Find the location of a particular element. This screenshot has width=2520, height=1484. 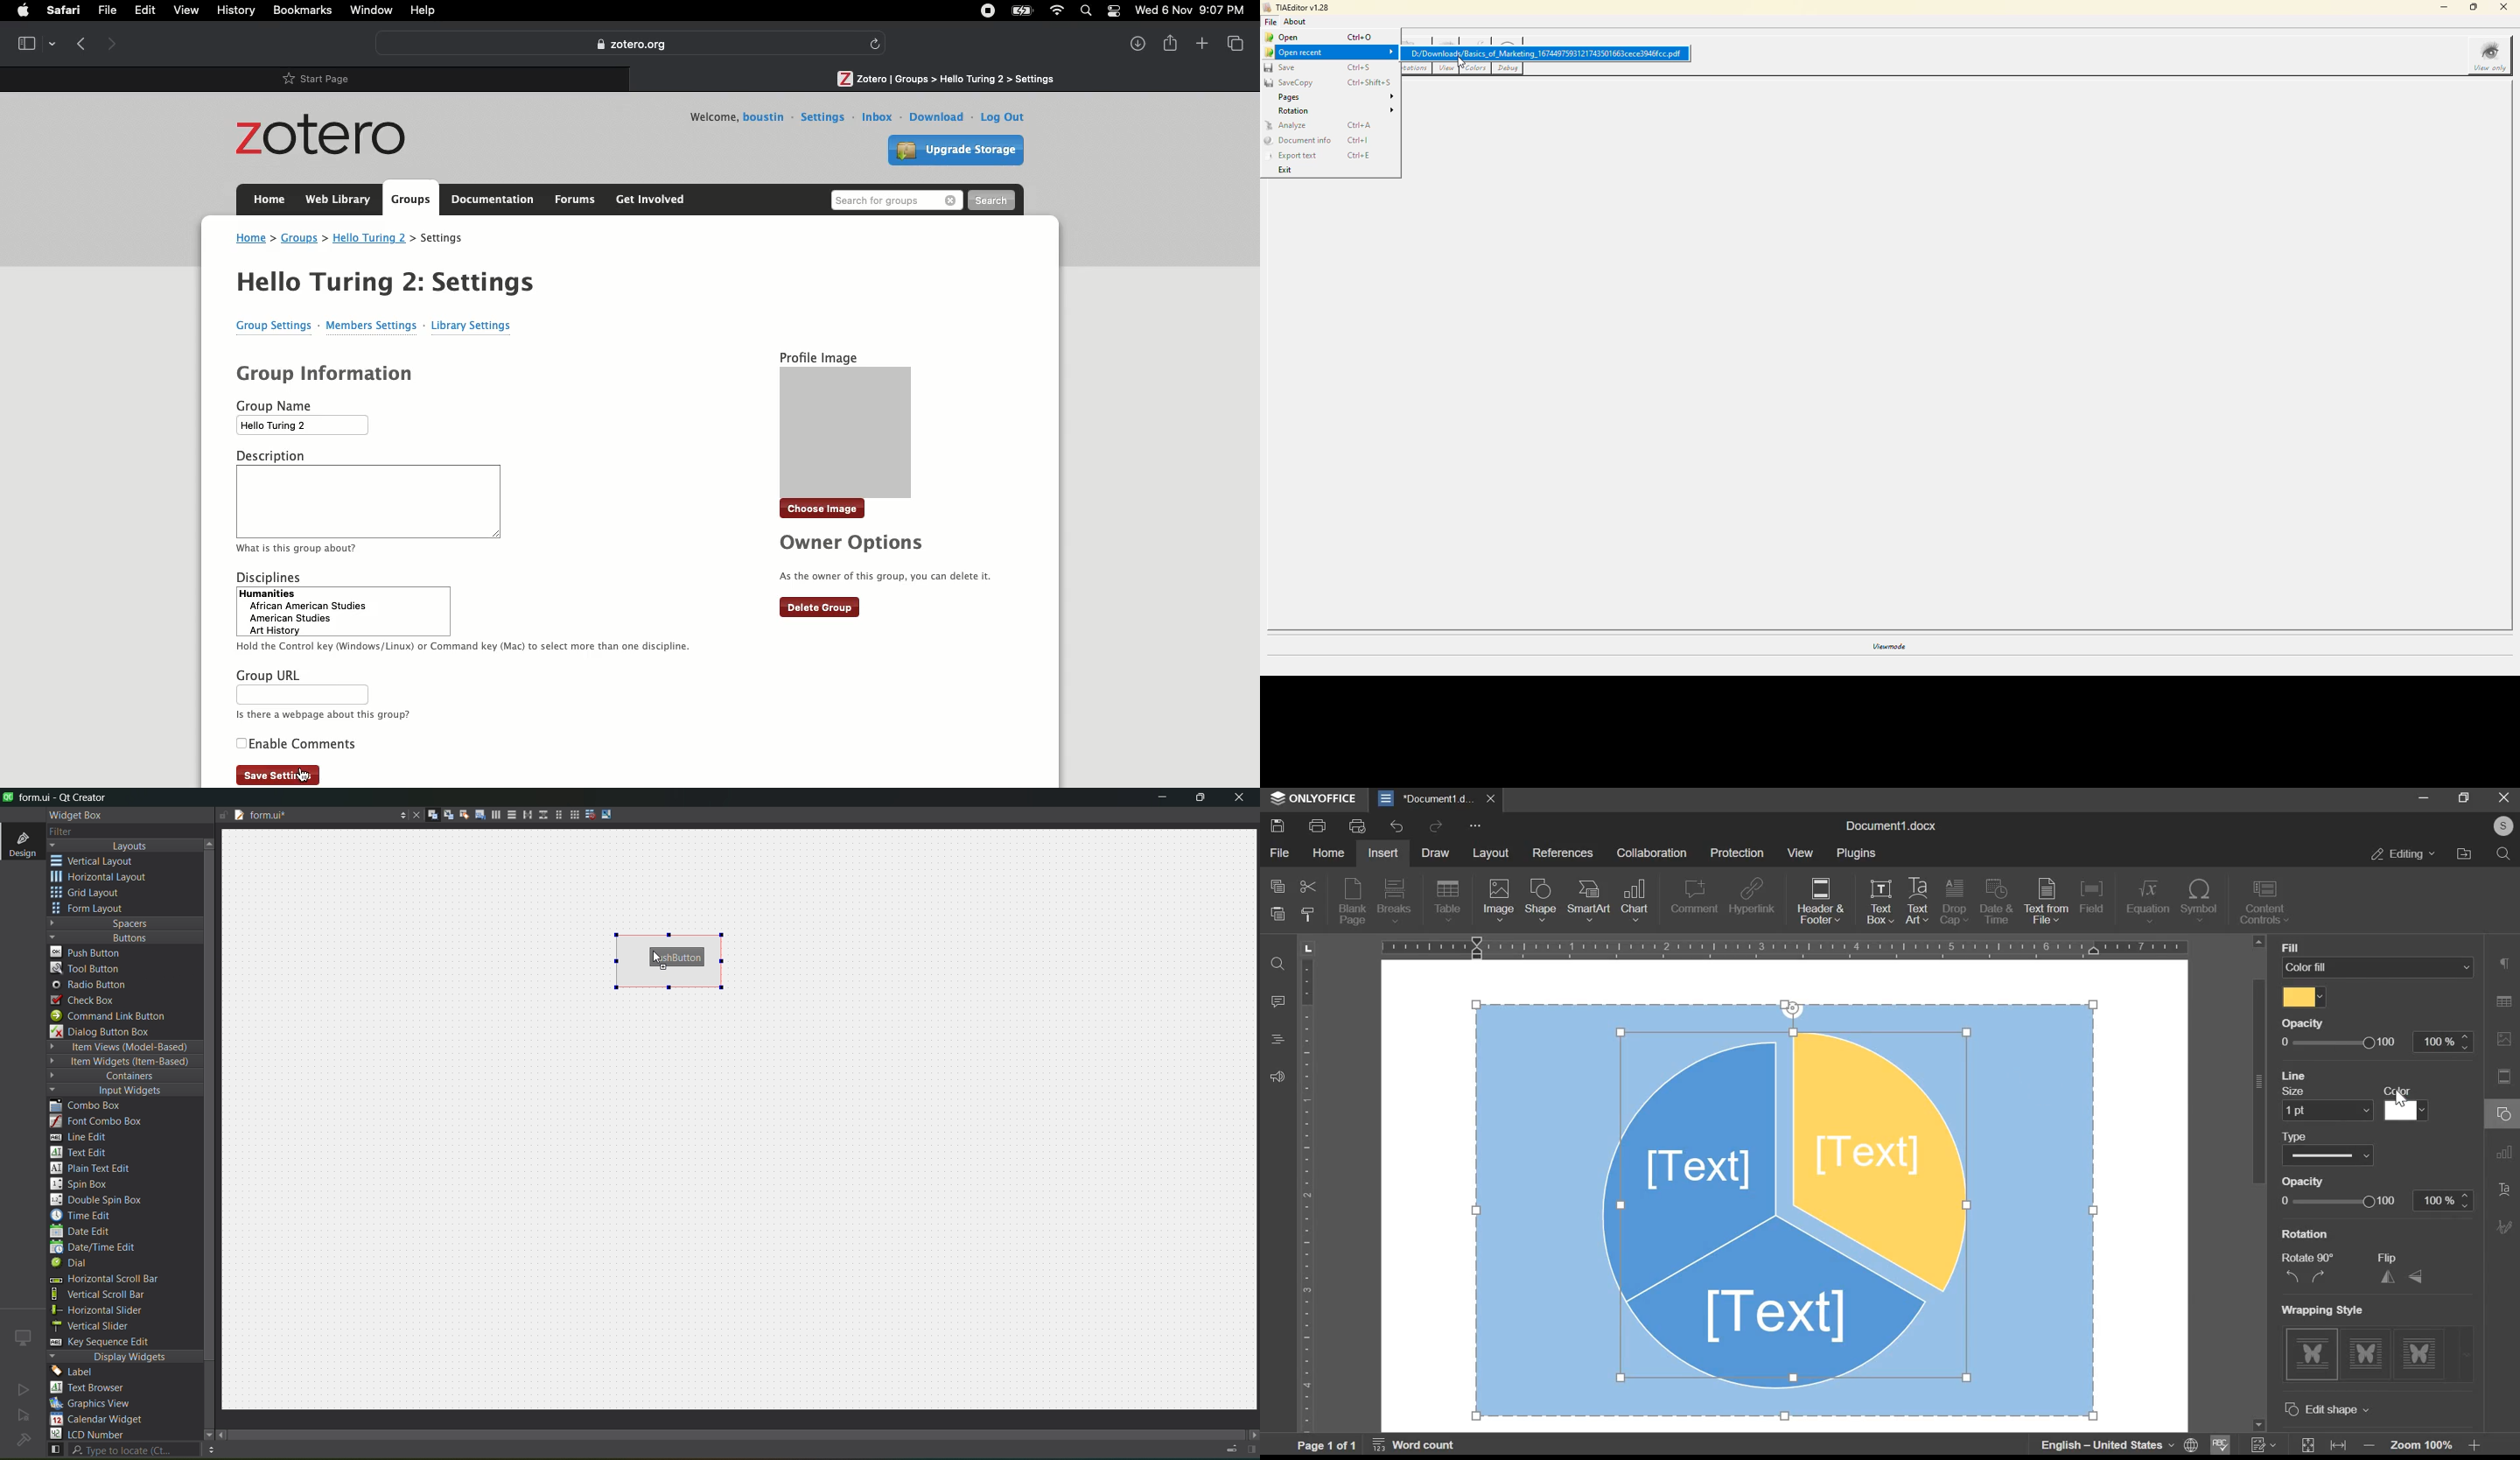

Apple logo is located at coordinates (22, 11).